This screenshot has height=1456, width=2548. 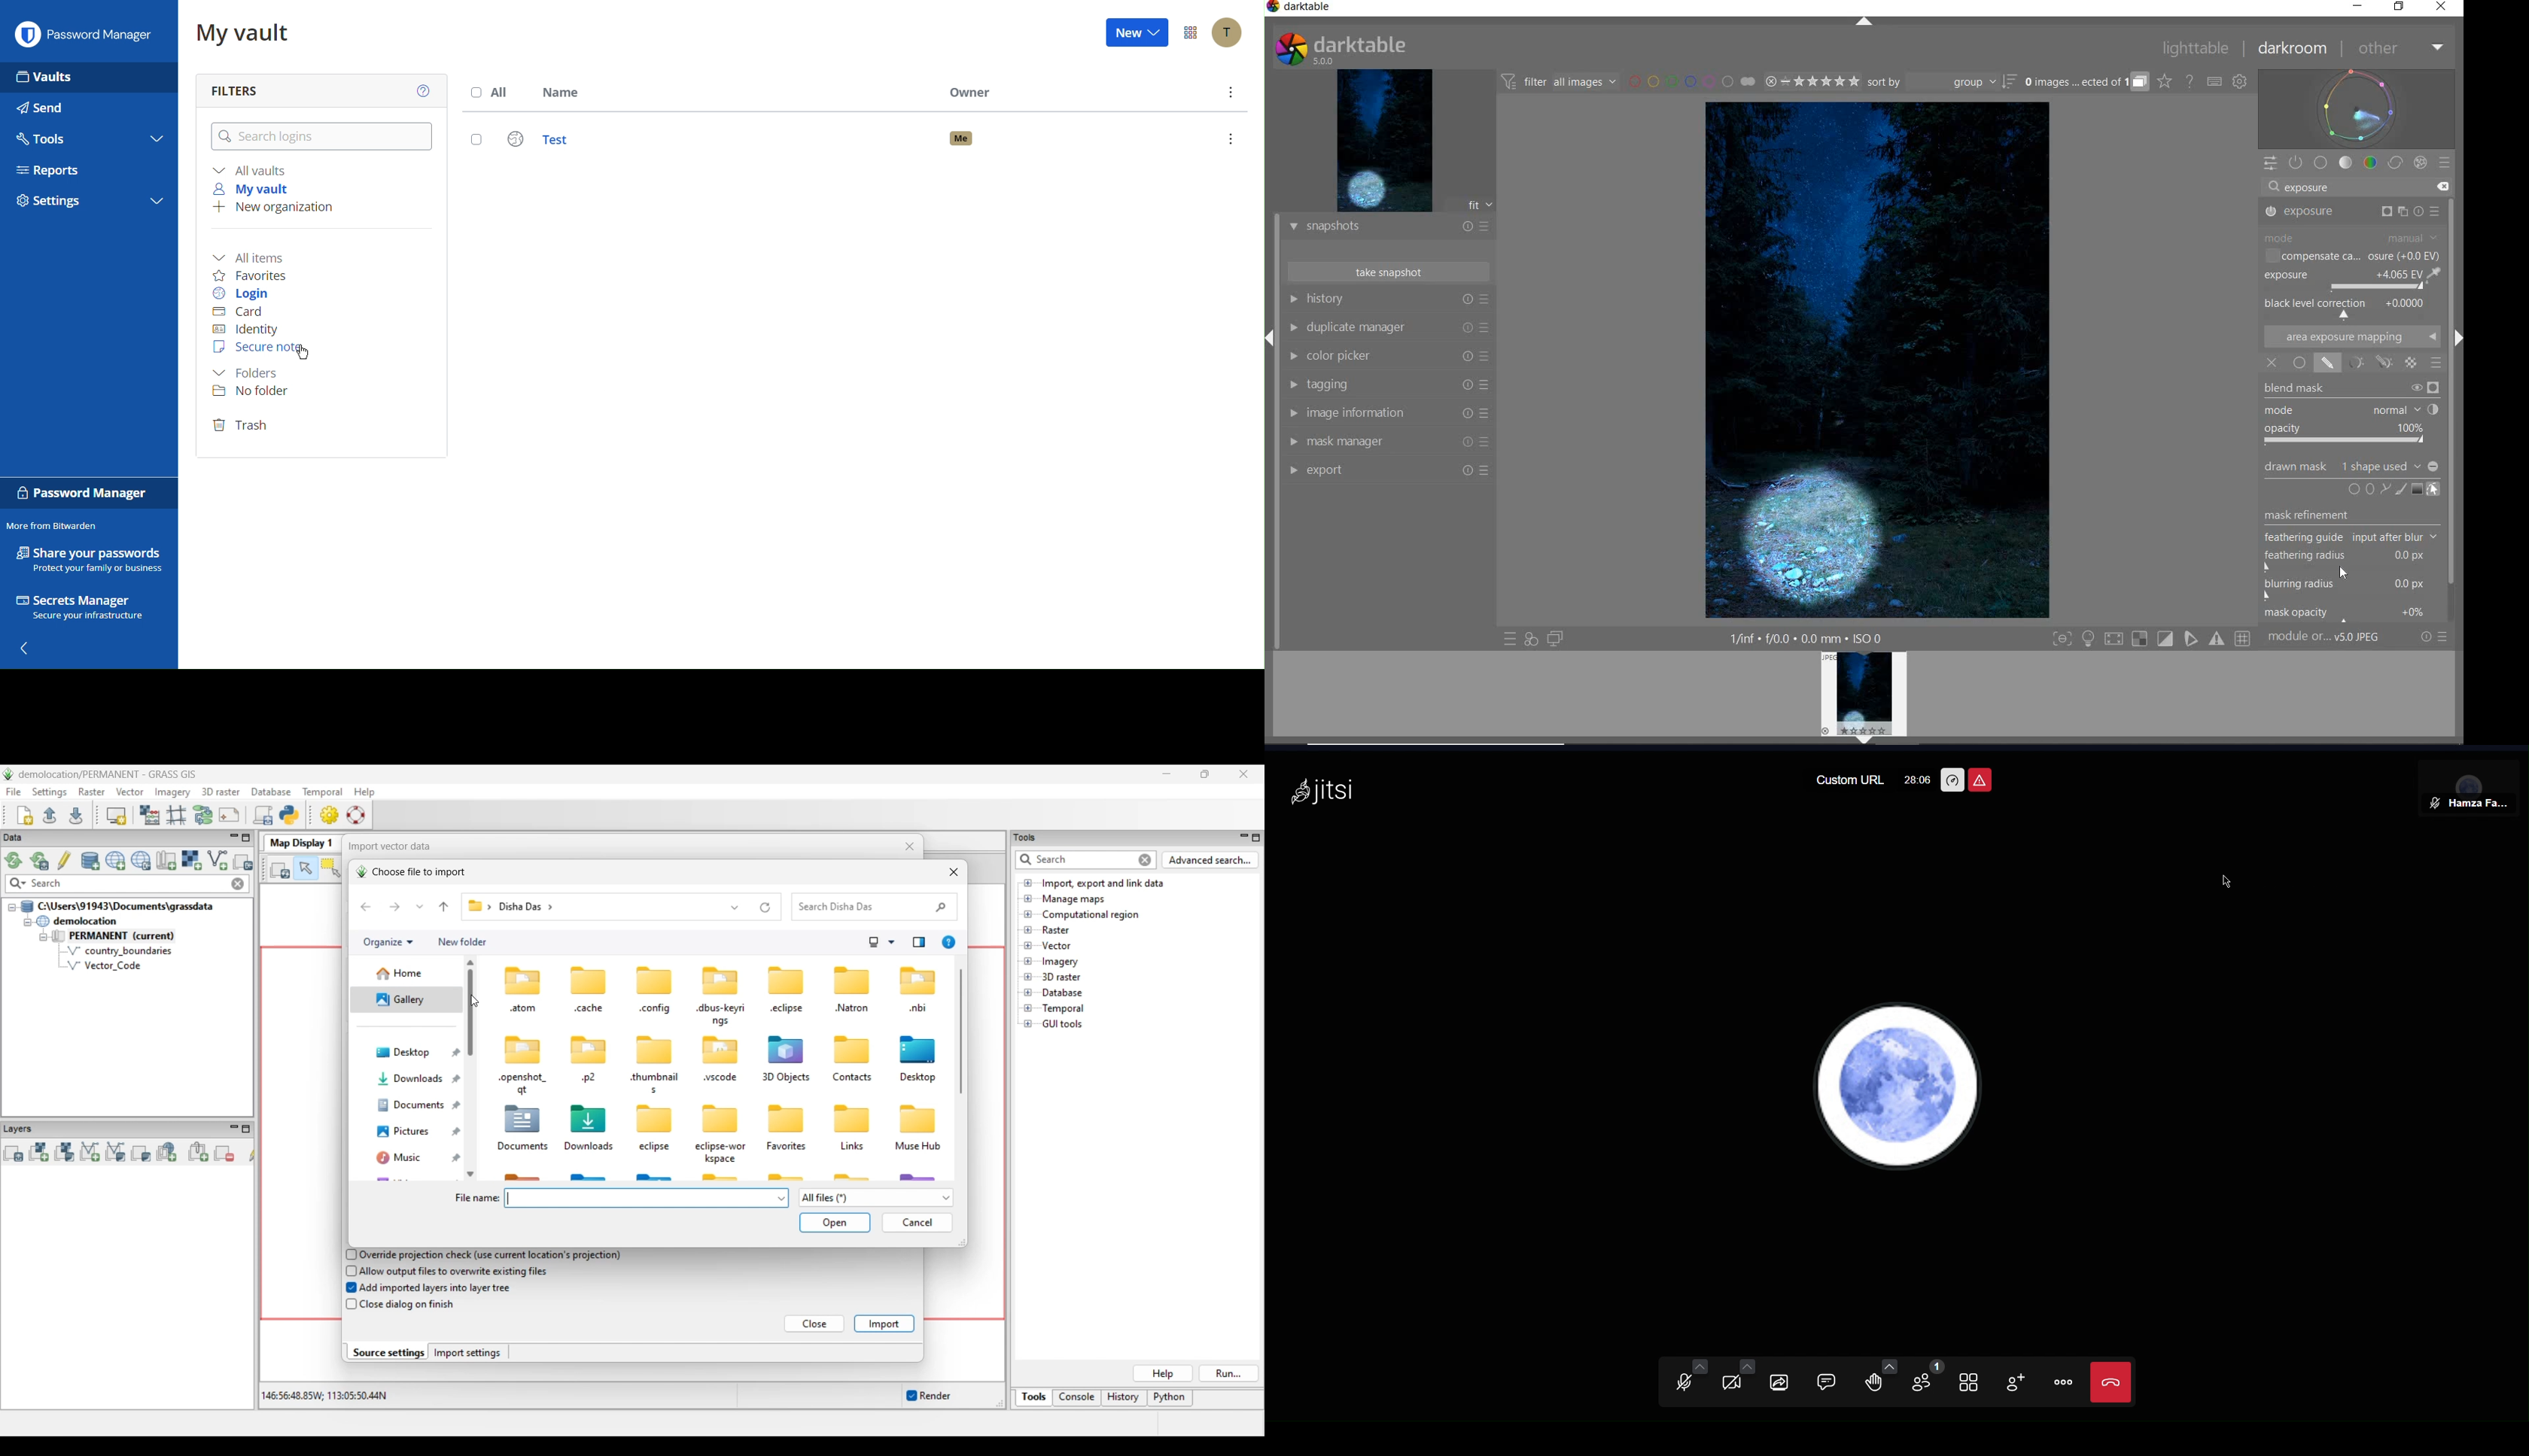 I want to click on Unsafe Meeting, so click(x=1981, y=779).